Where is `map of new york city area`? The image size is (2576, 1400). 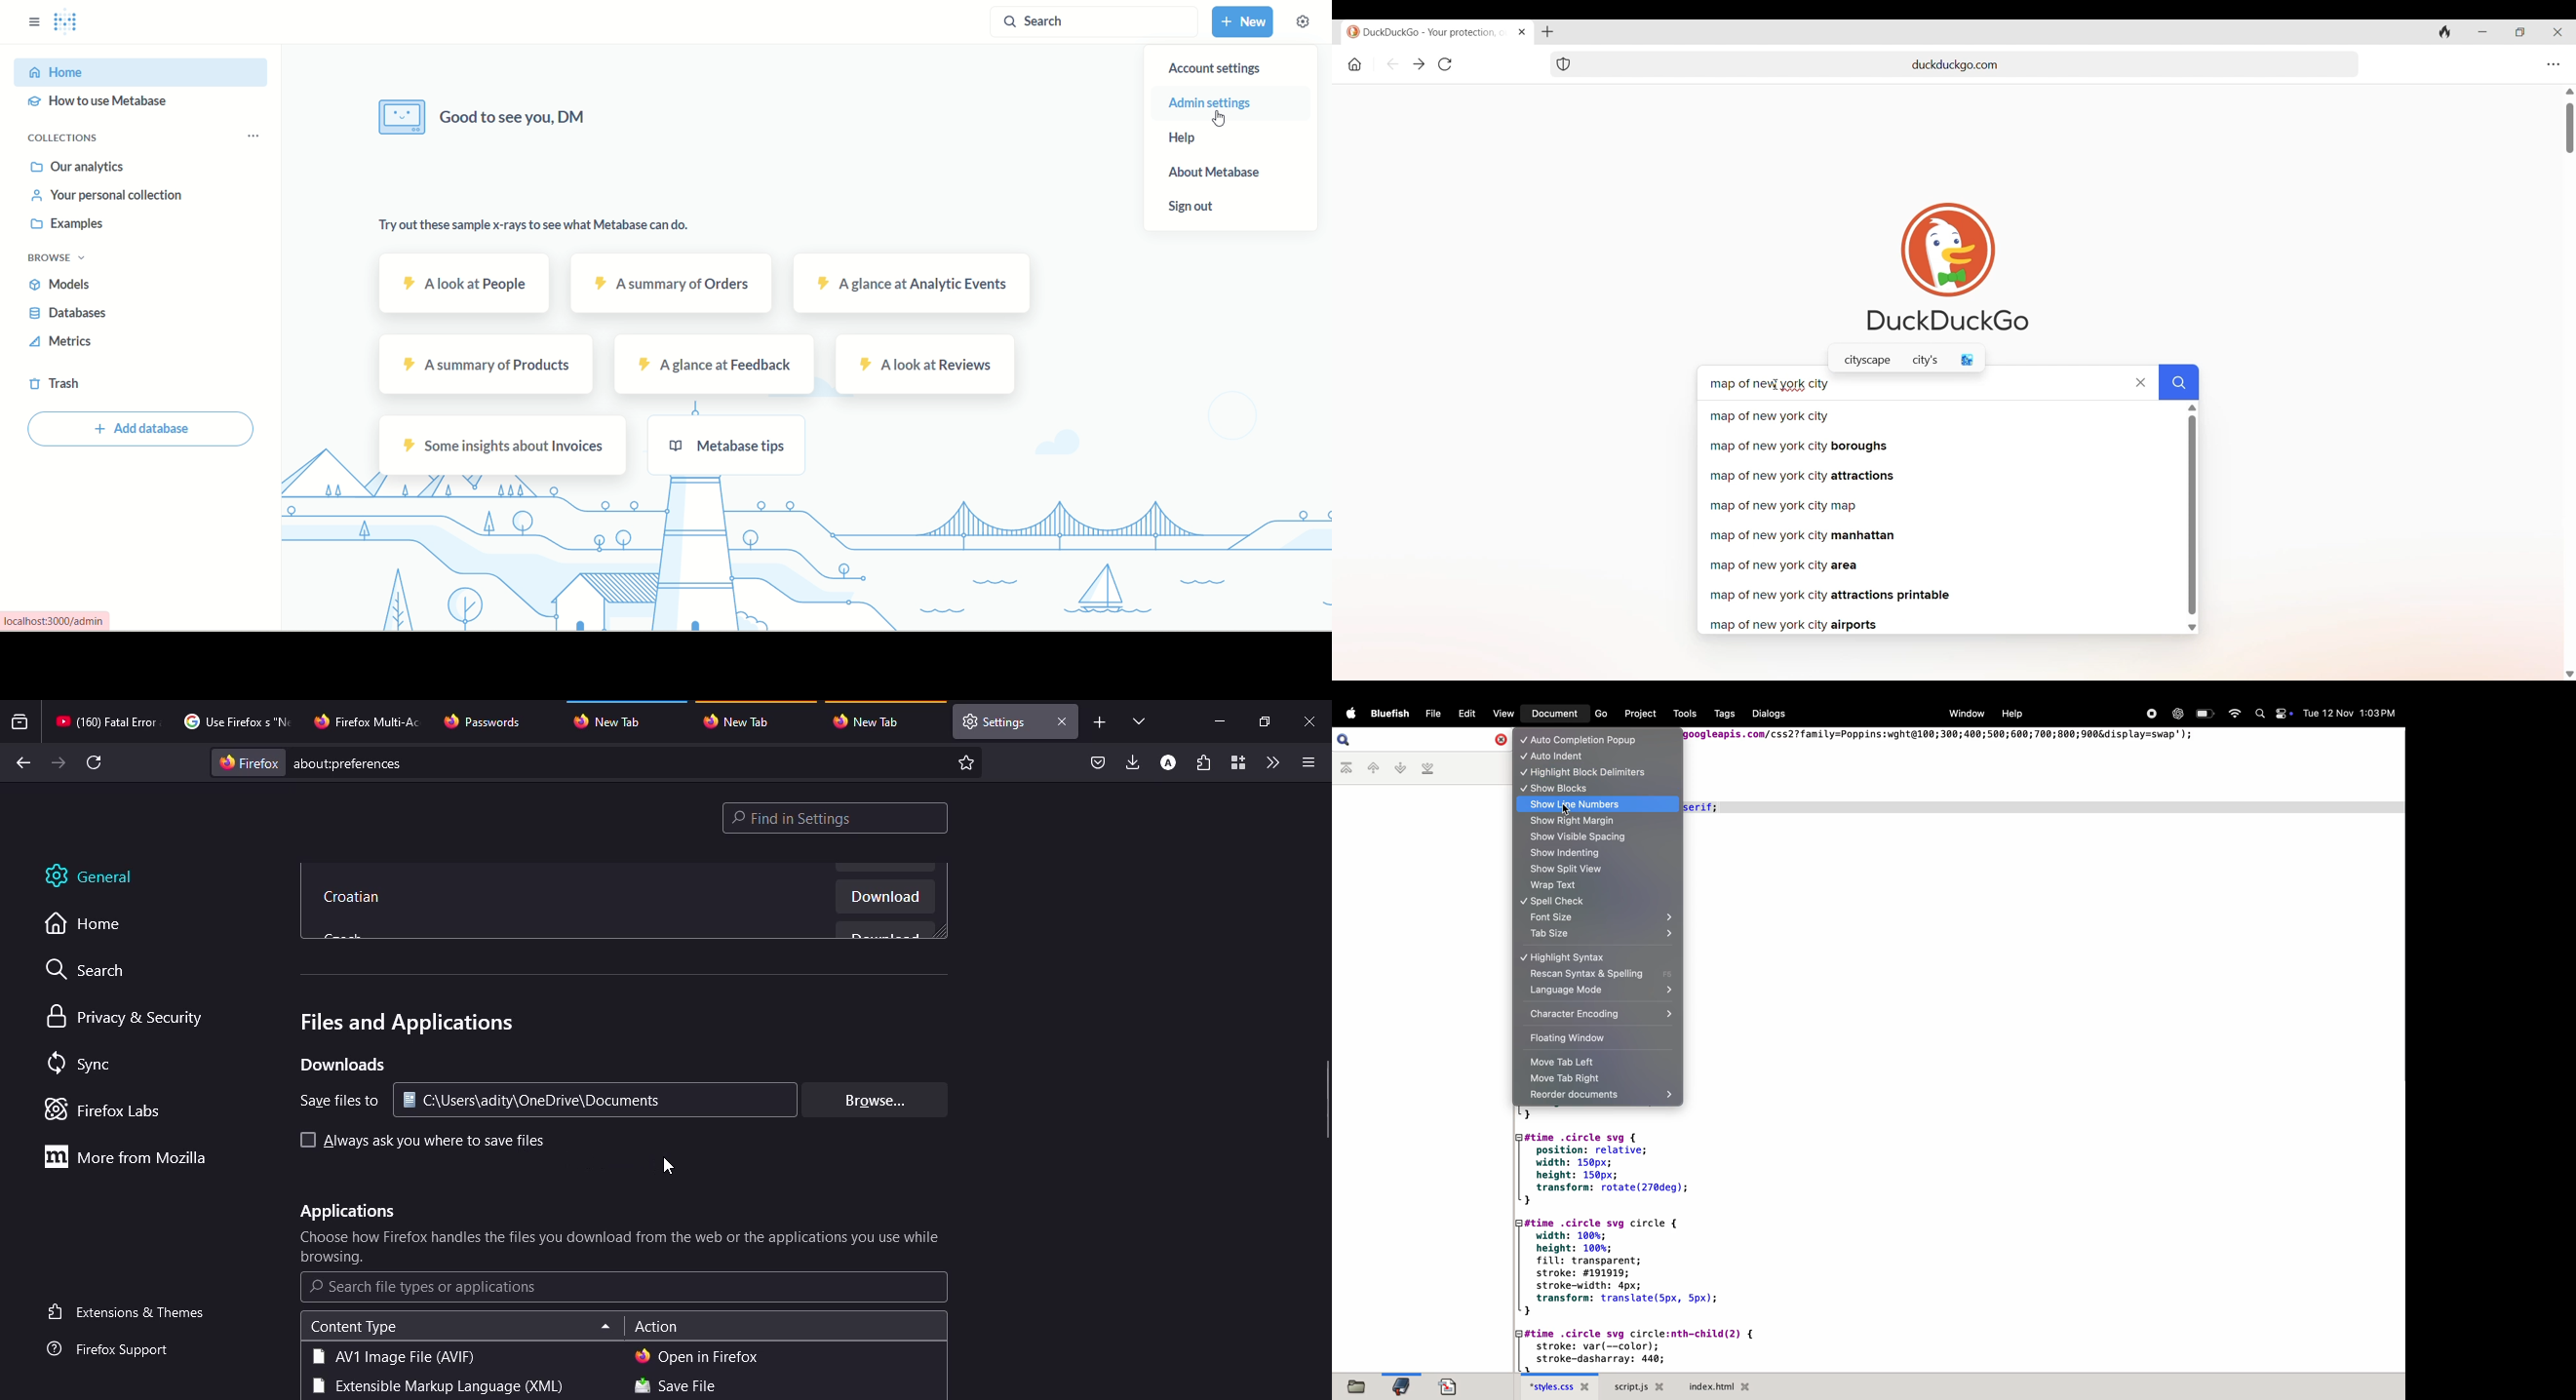 map of new york city area is located at coordinates (1942, 566).